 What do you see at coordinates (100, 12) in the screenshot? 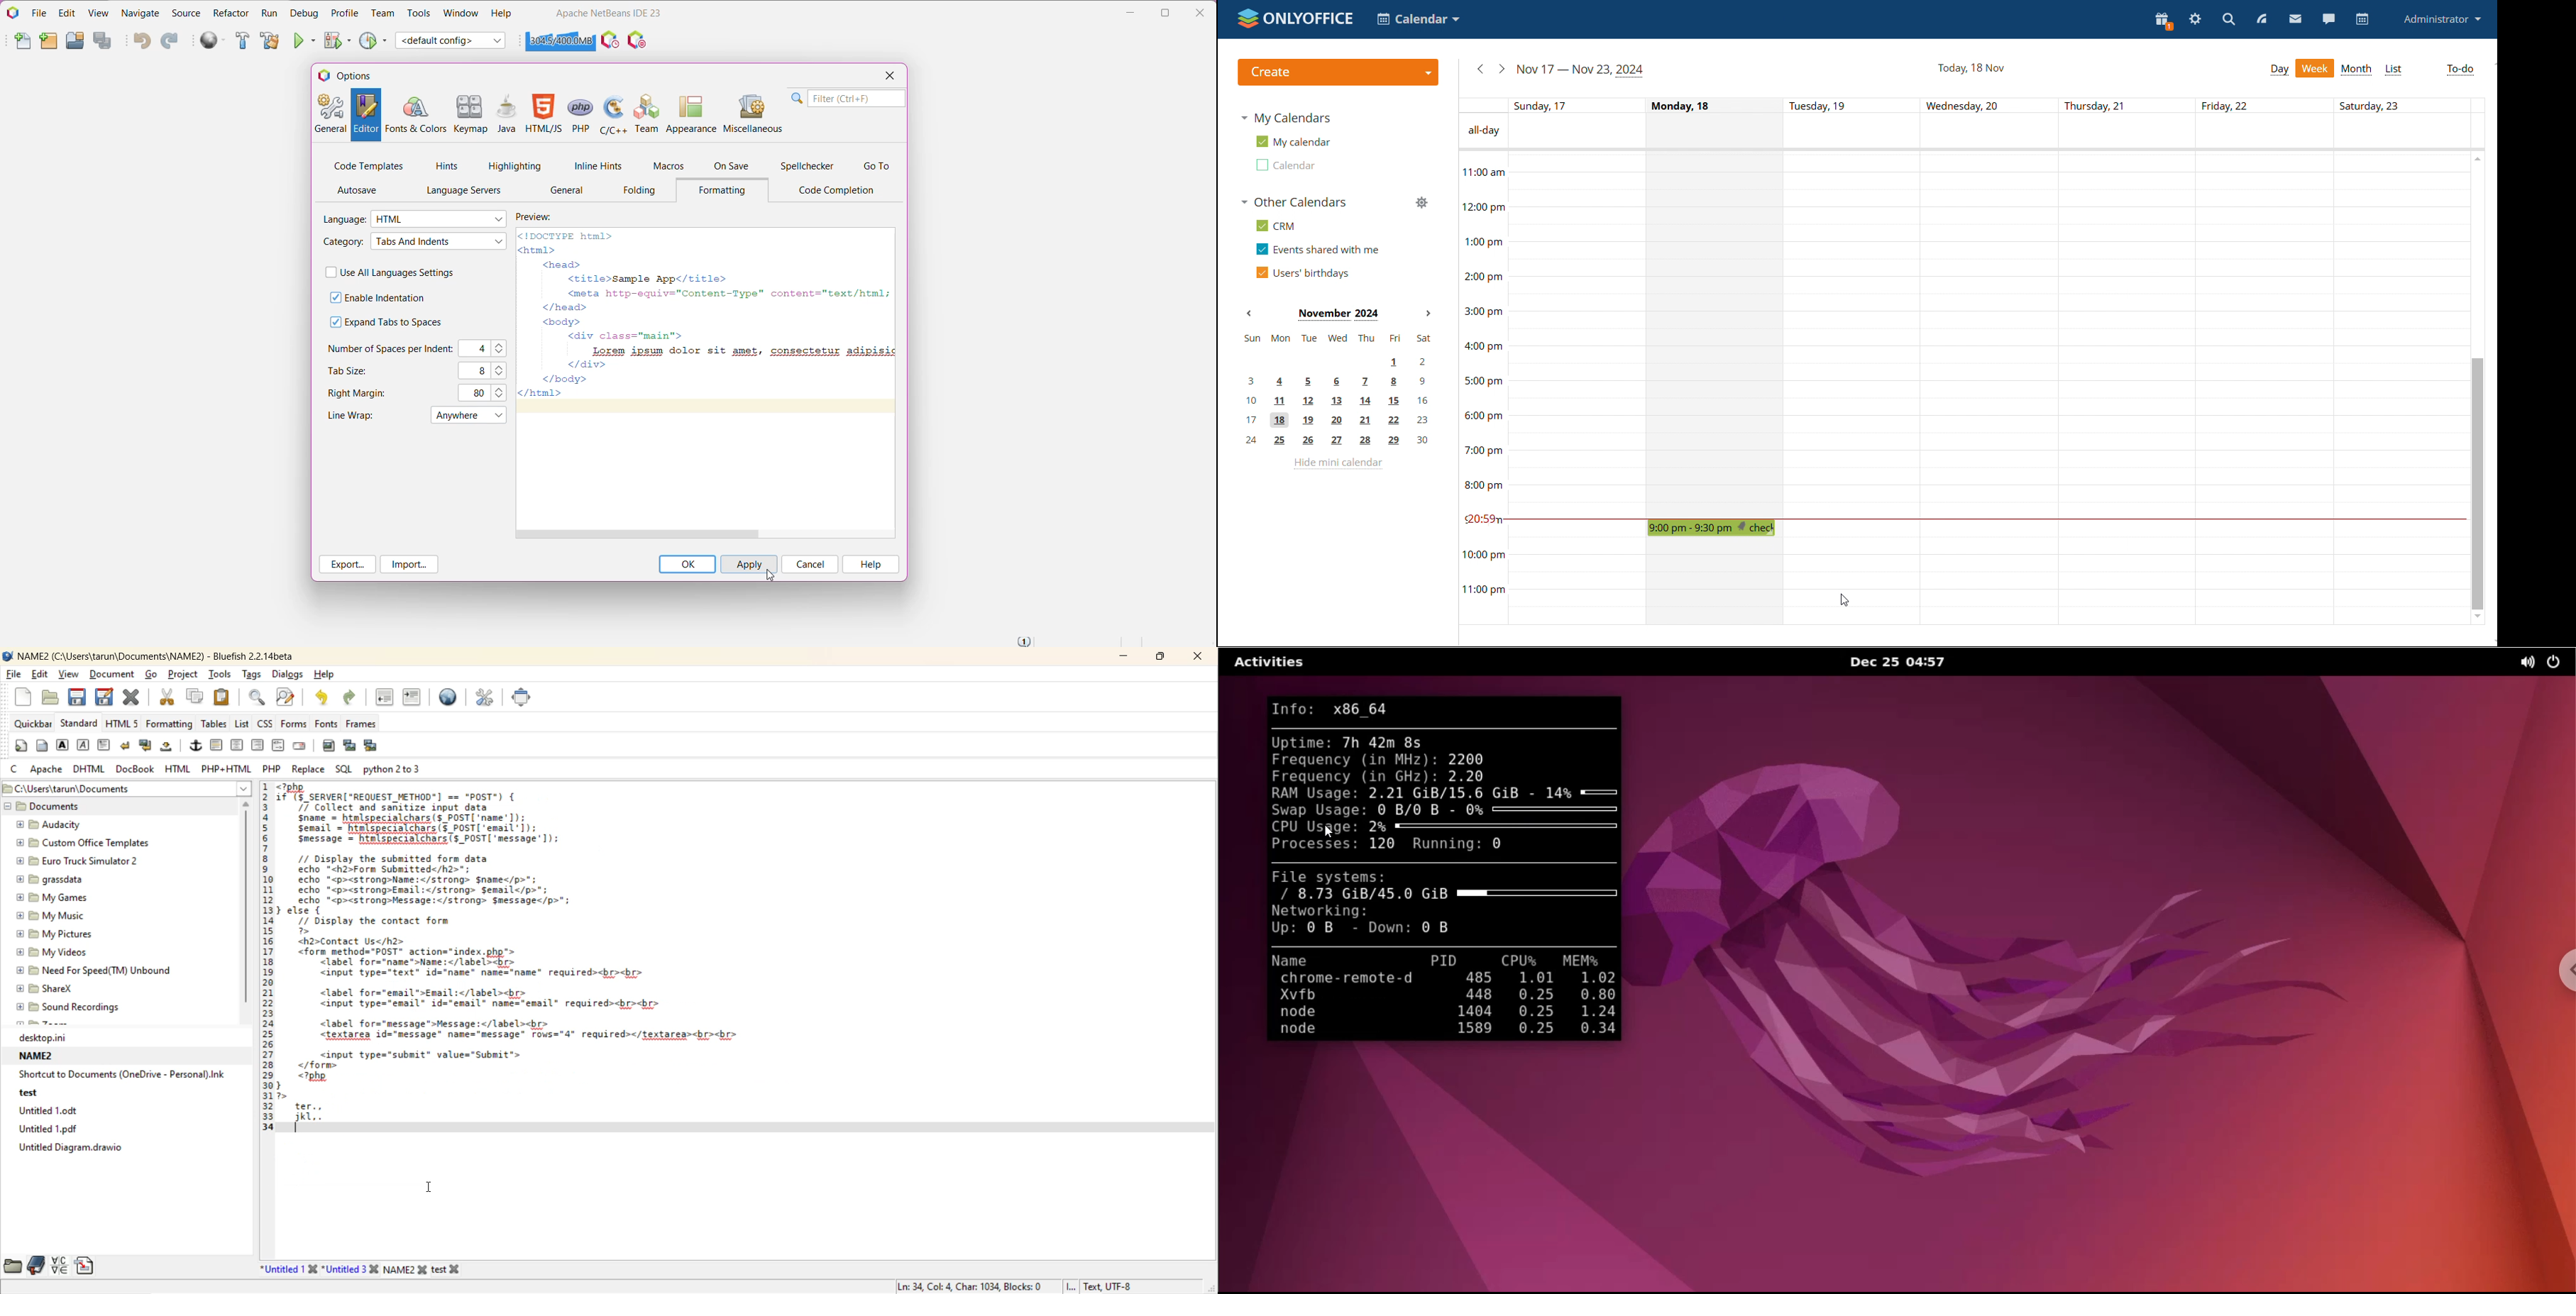
I see `View` at bounding box center [100, 12].